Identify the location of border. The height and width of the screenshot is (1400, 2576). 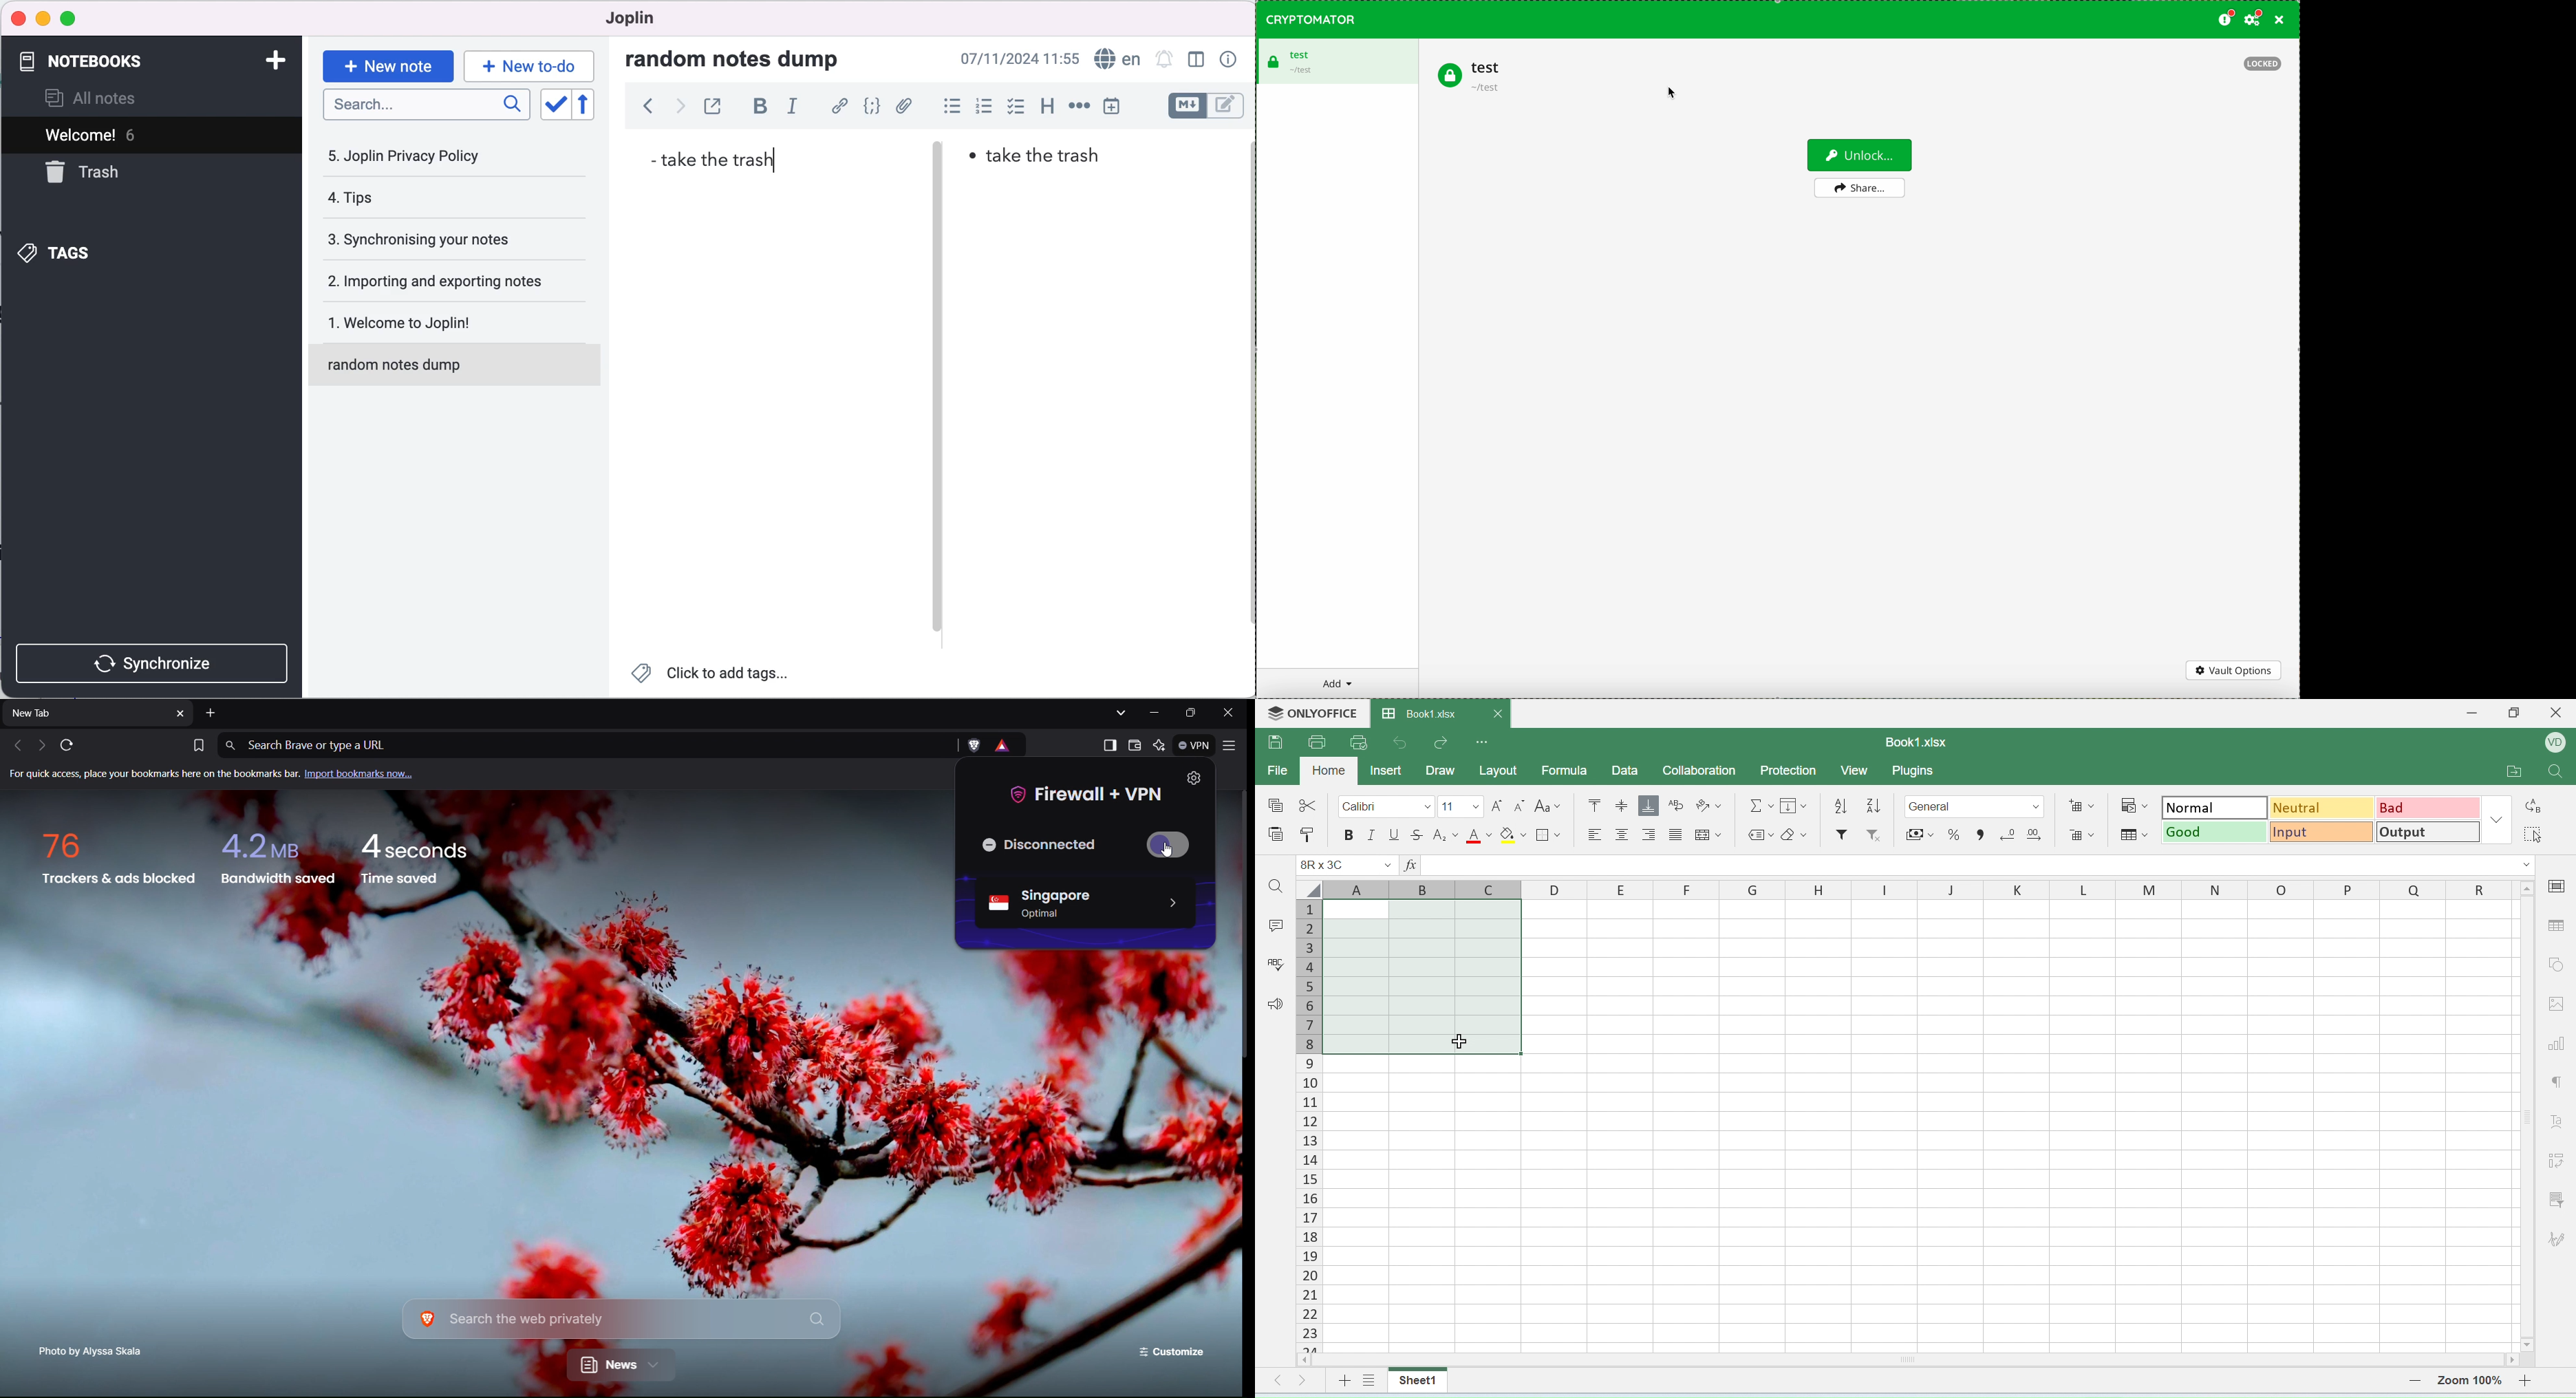
(1549, 836).